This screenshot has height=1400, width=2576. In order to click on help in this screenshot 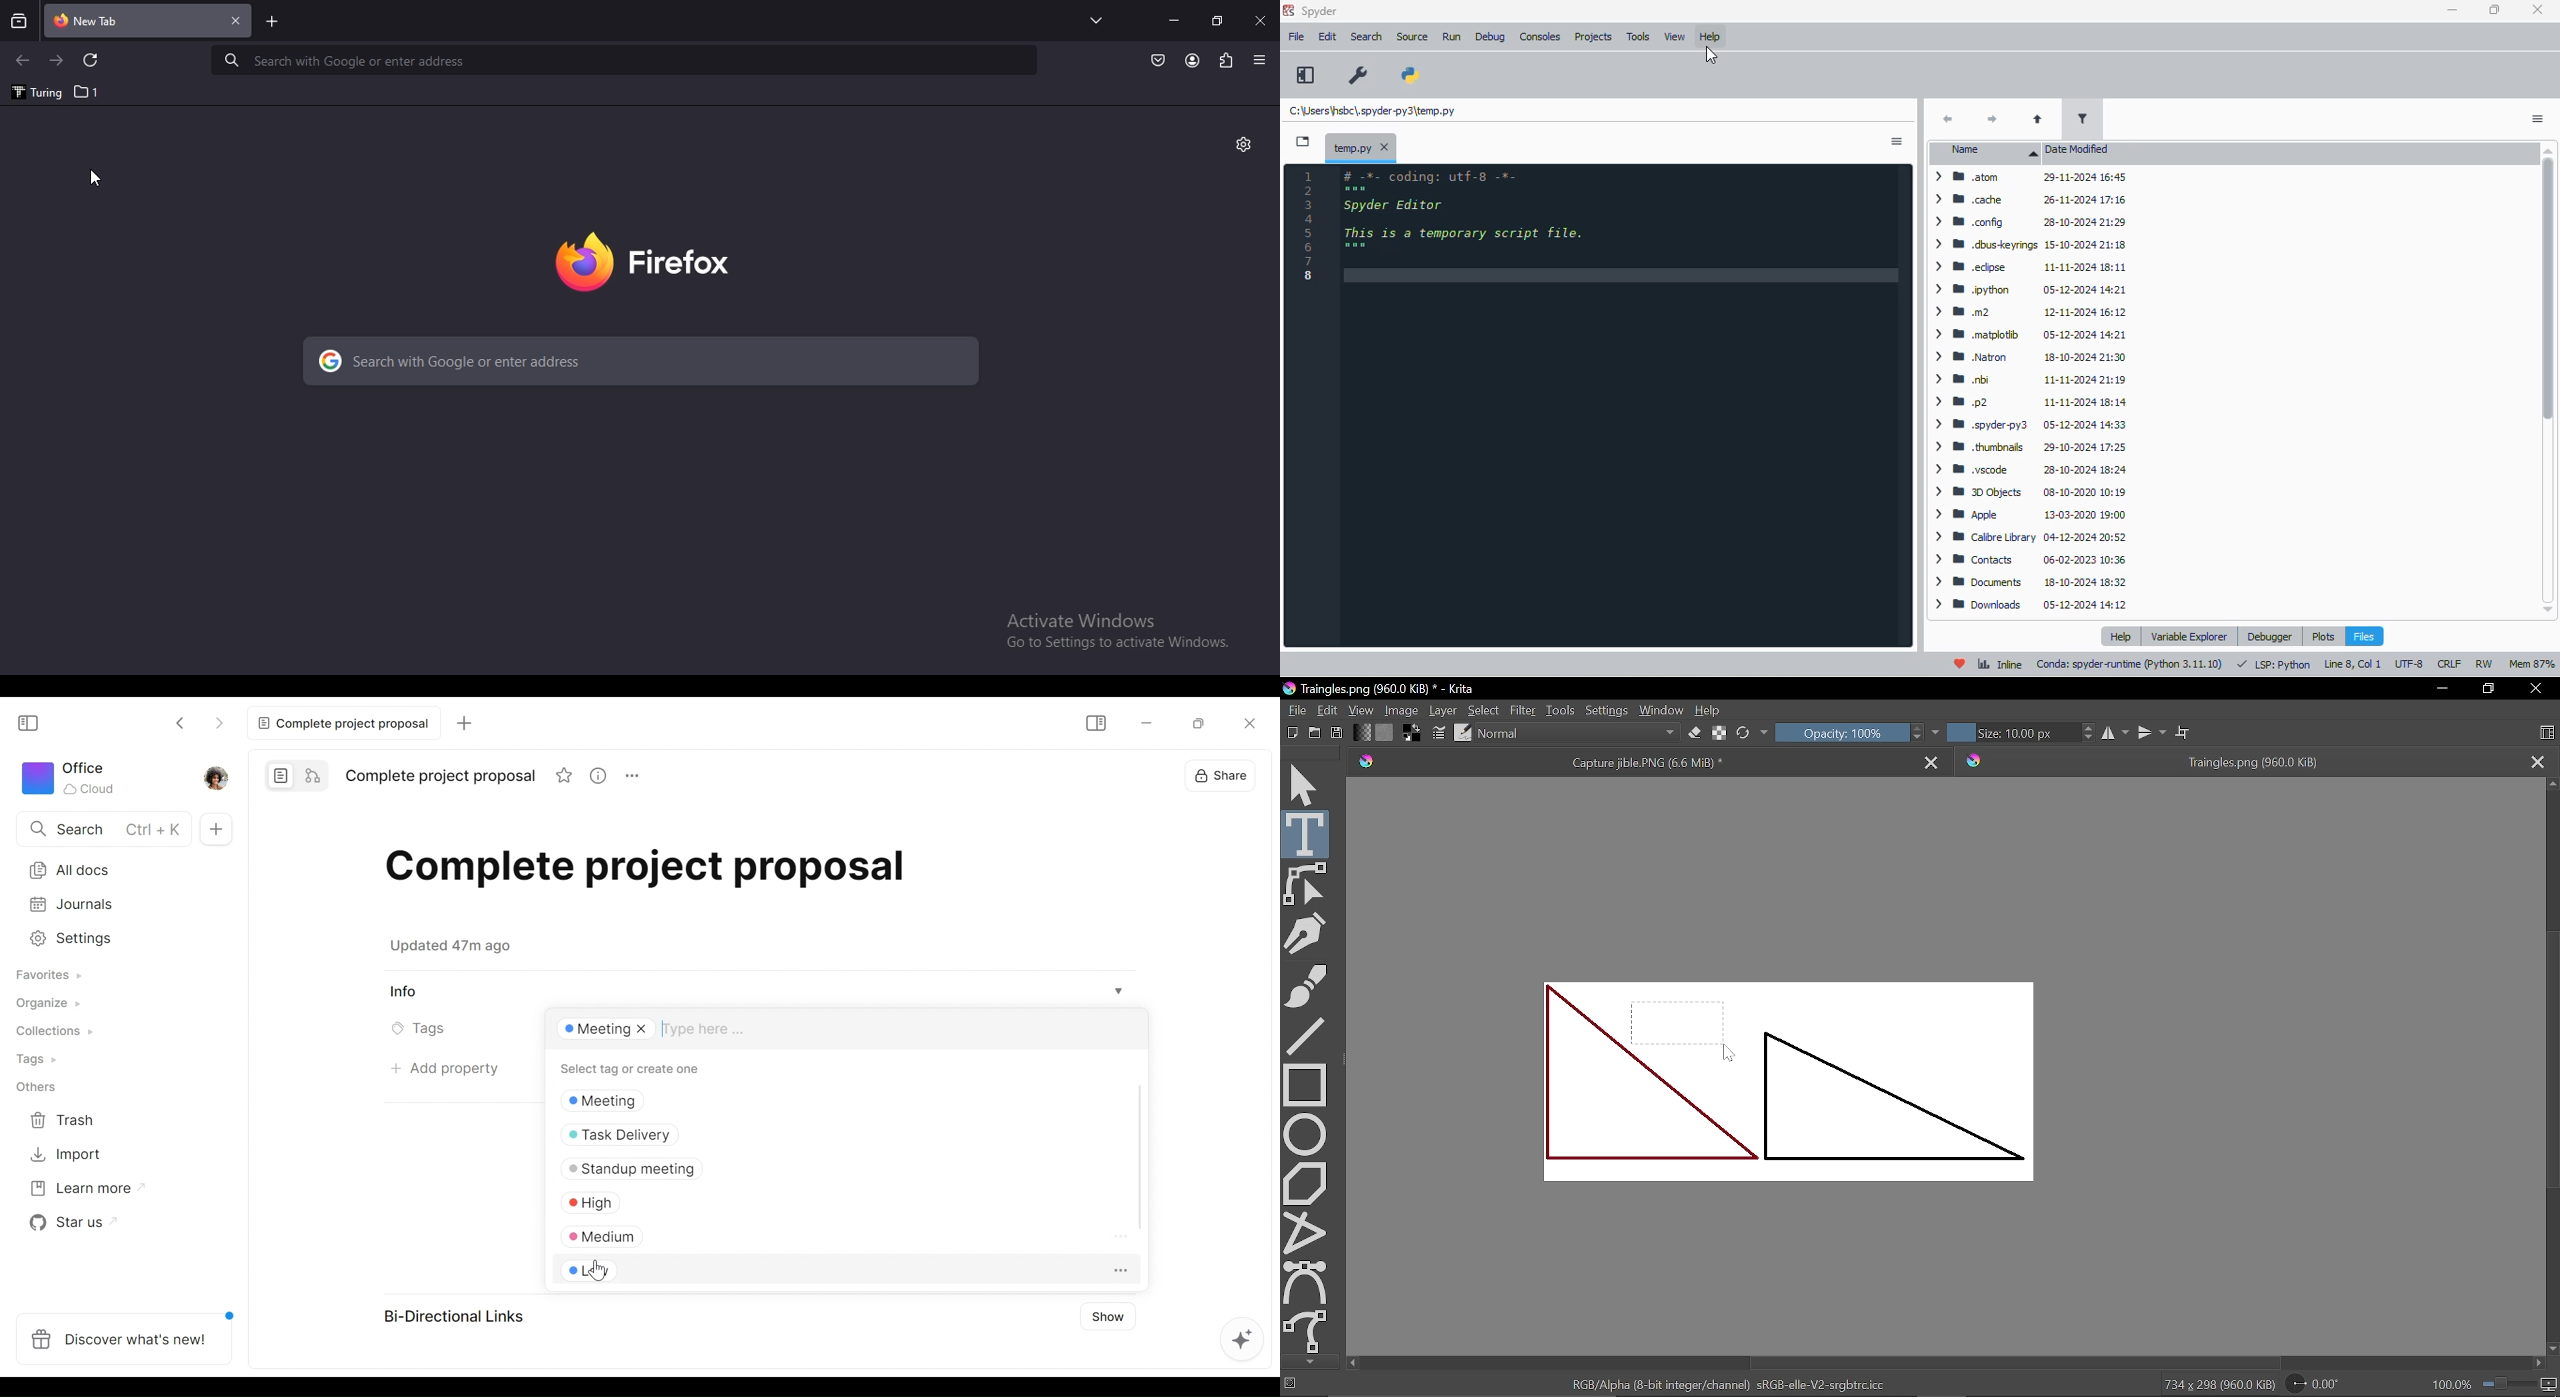, I will do `click(2120, 636)`.